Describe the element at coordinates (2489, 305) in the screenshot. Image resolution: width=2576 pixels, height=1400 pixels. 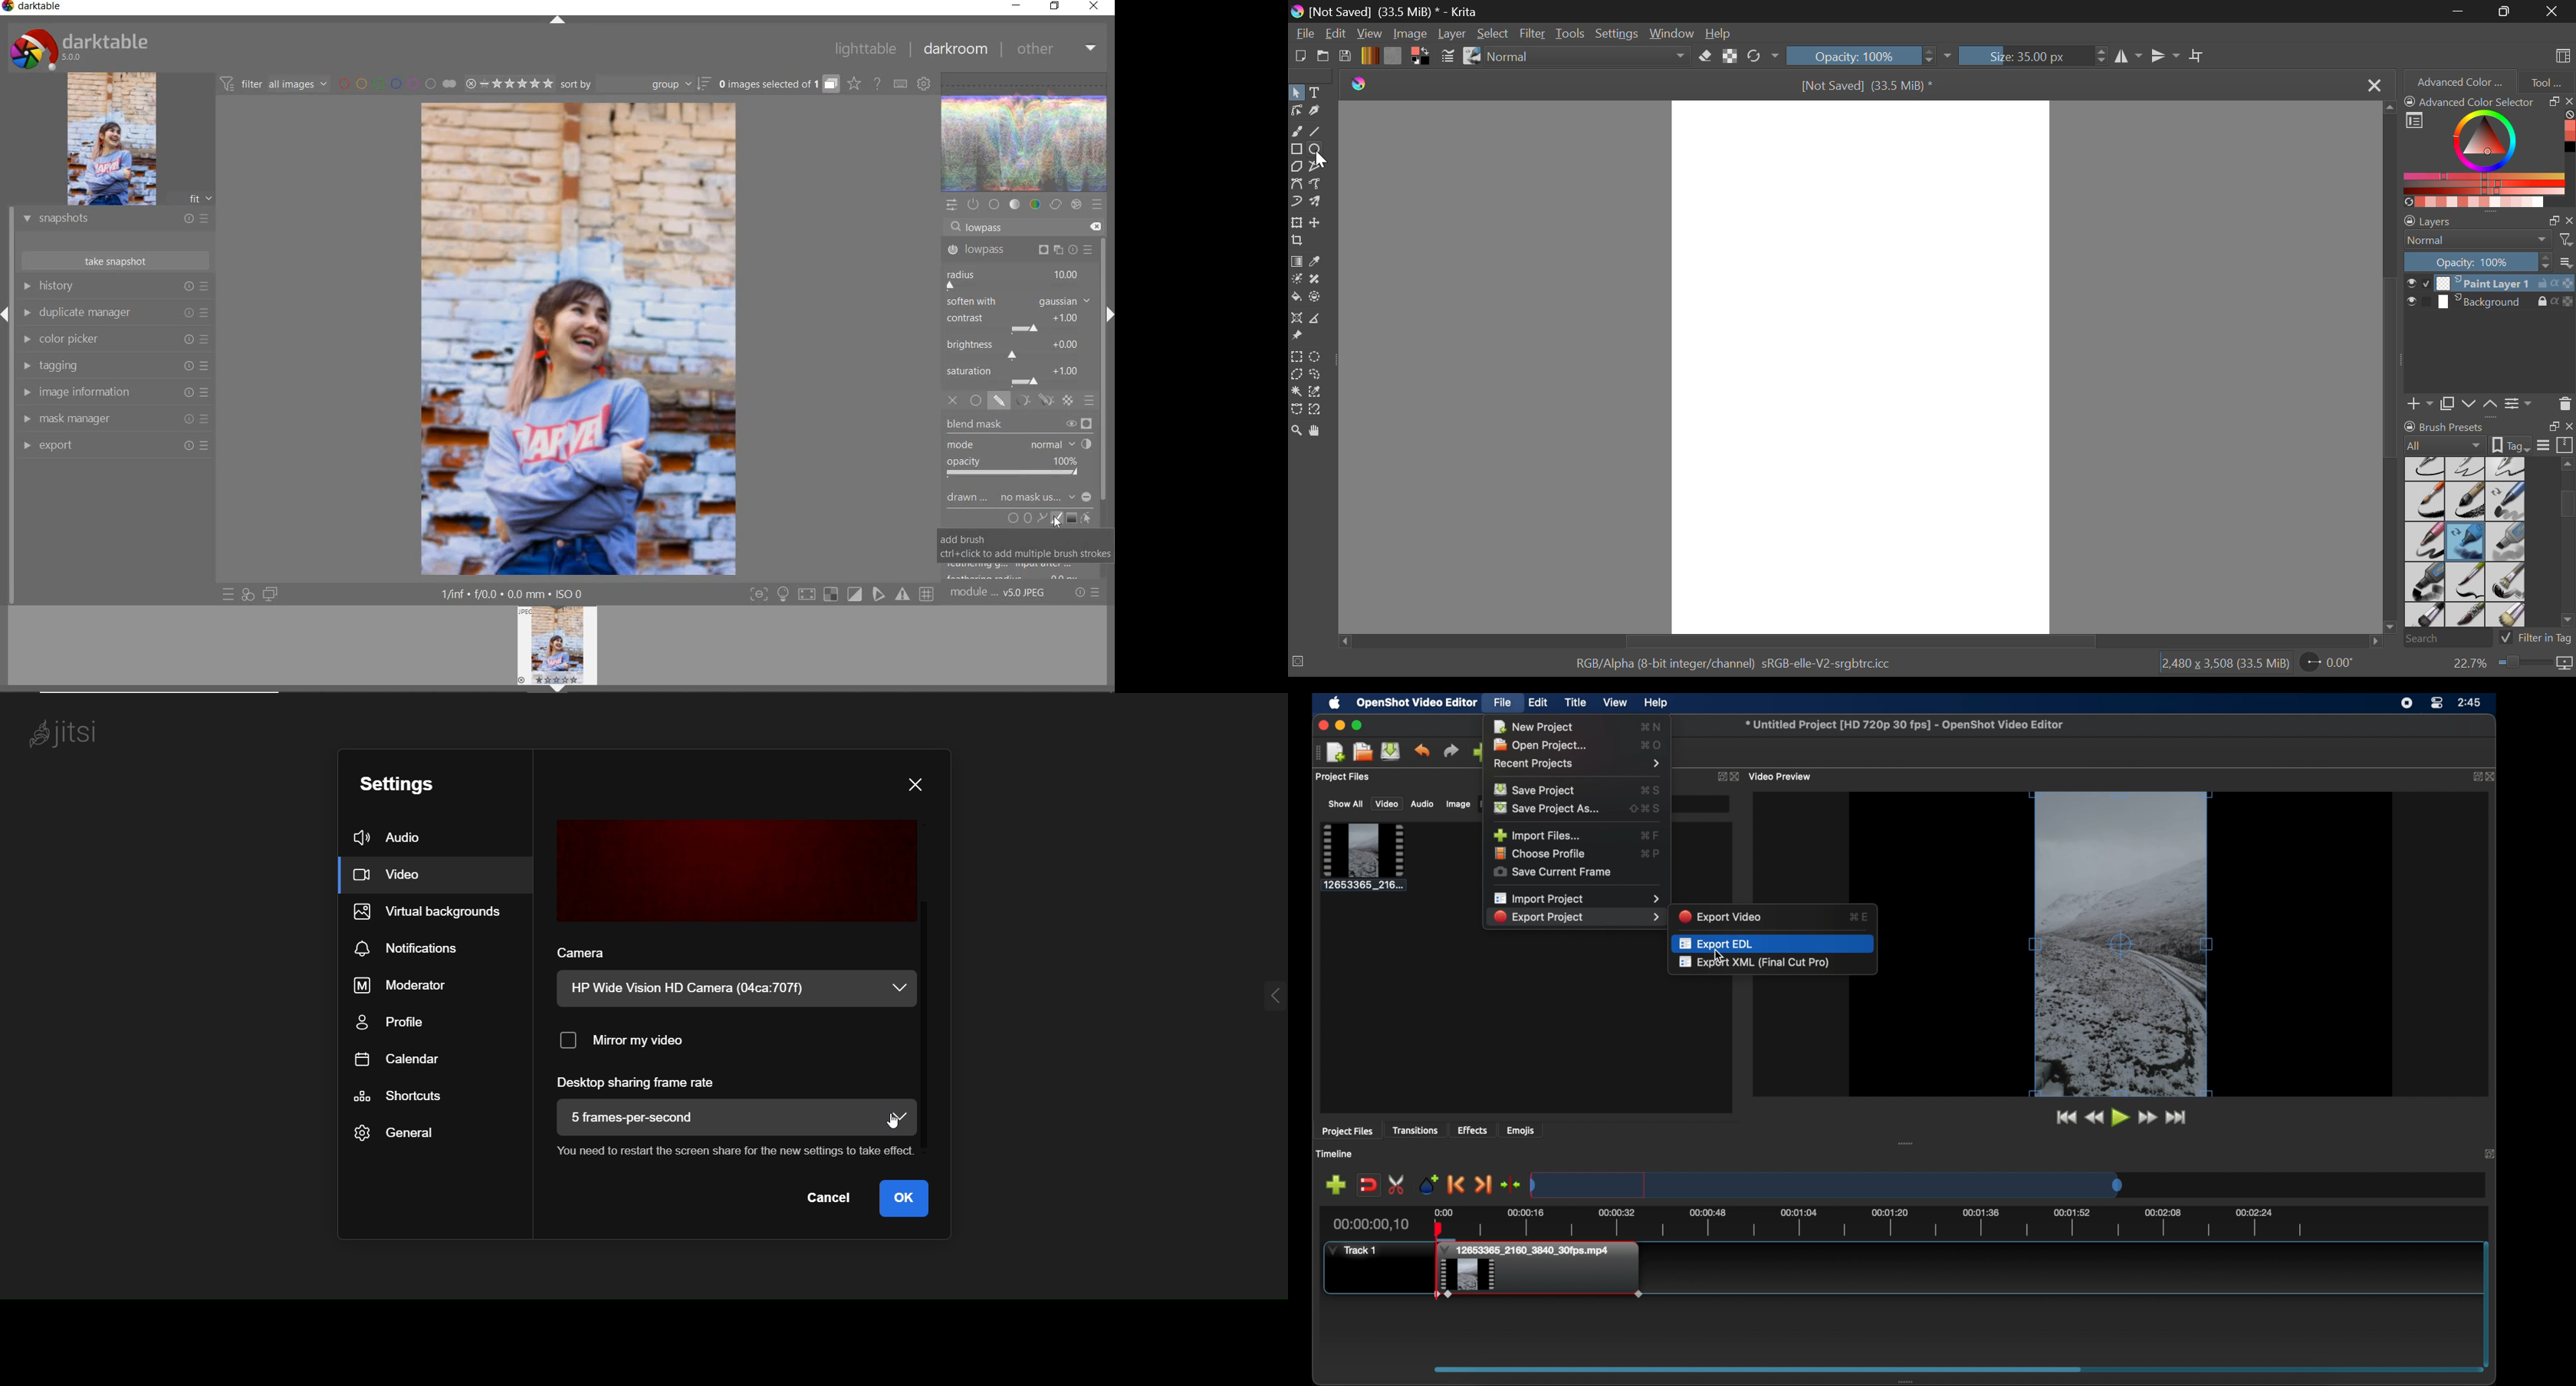
I see `Background Layer` at that location.